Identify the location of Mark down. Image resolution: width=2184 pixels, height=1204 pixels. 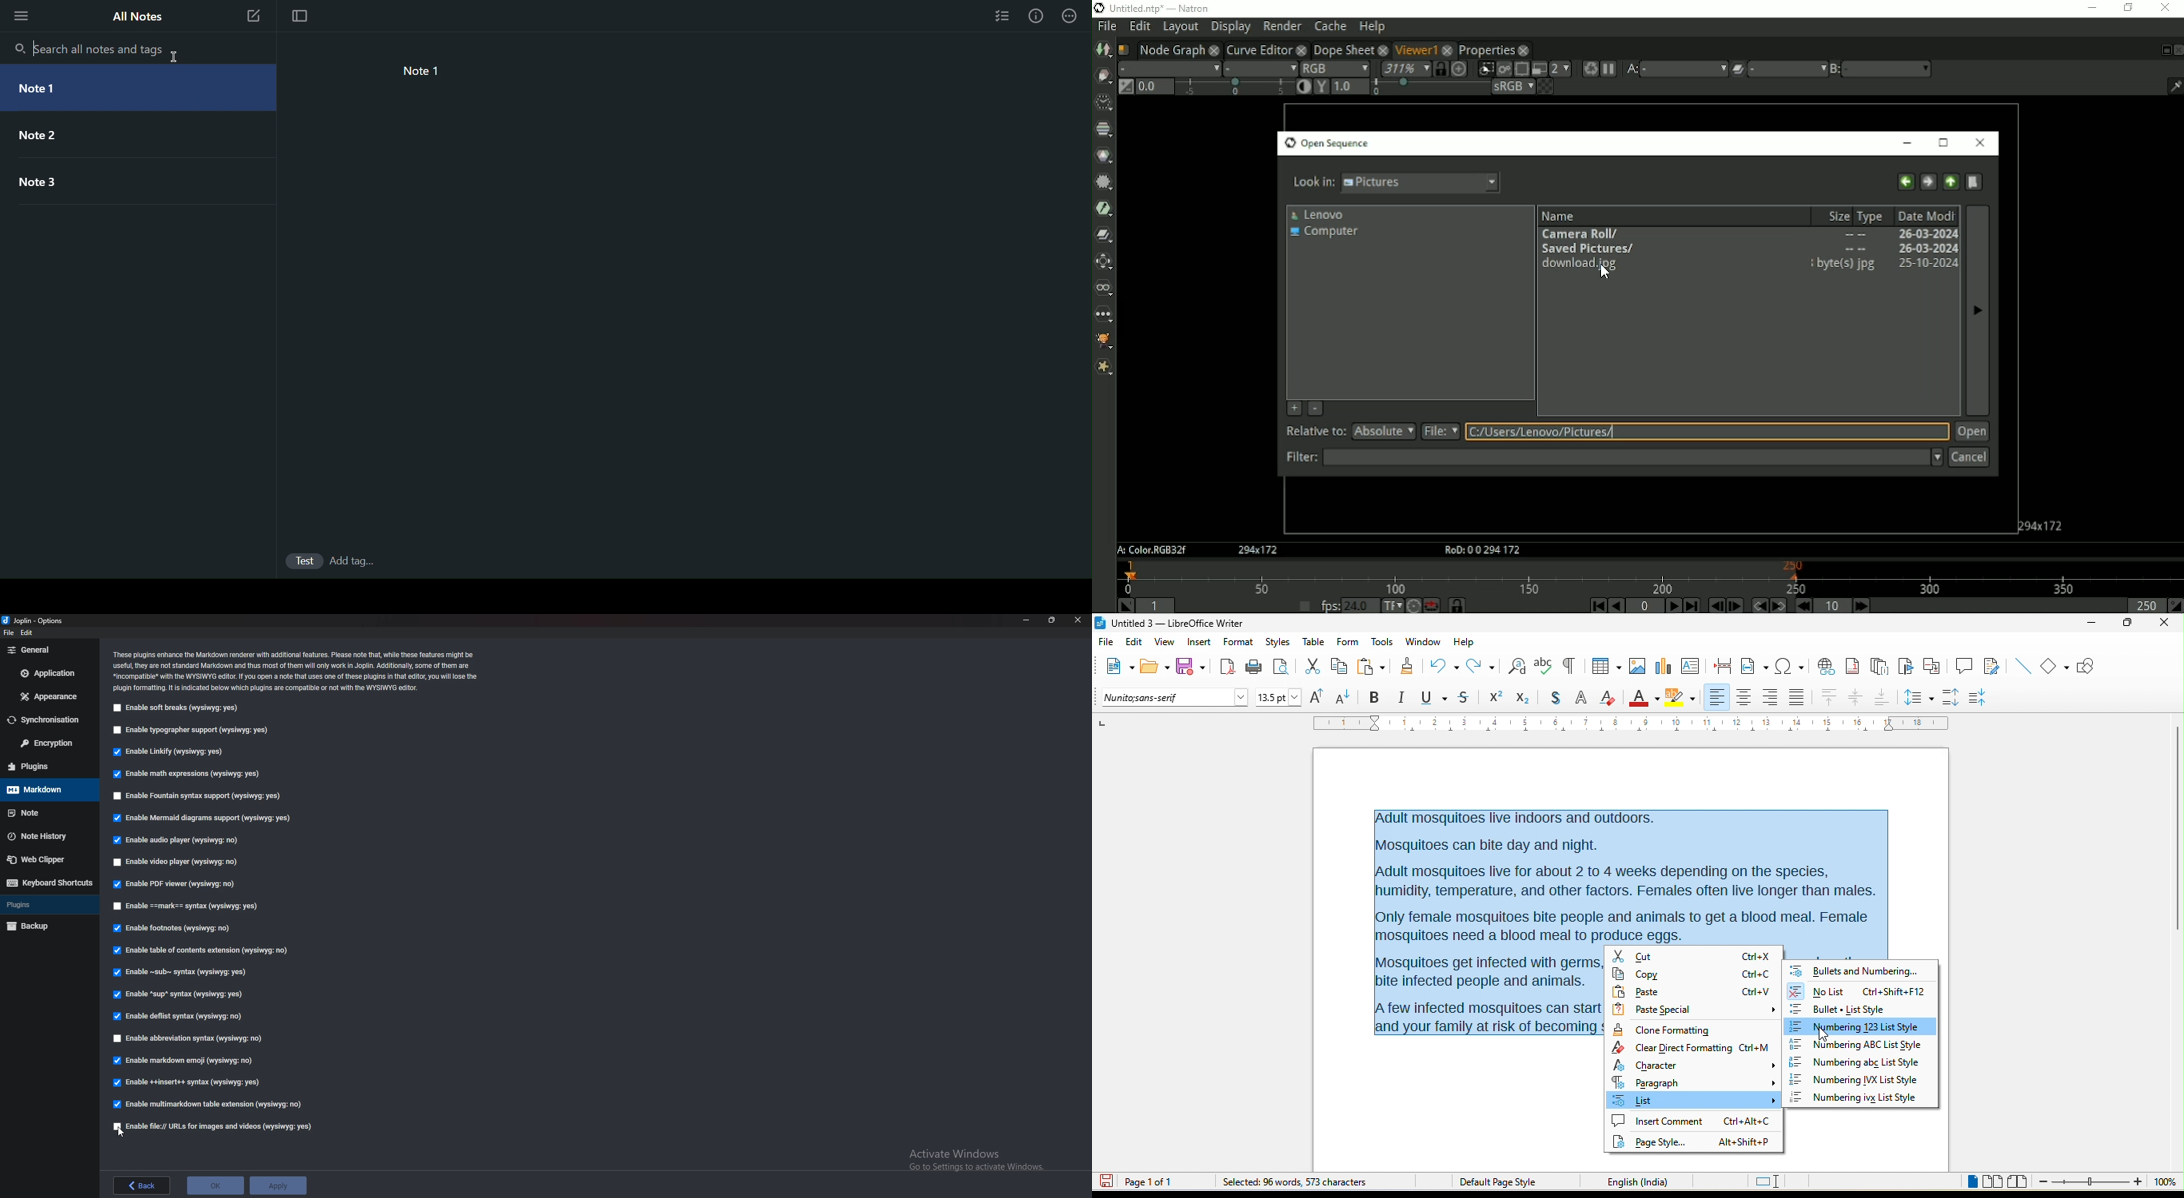
(42, 790).